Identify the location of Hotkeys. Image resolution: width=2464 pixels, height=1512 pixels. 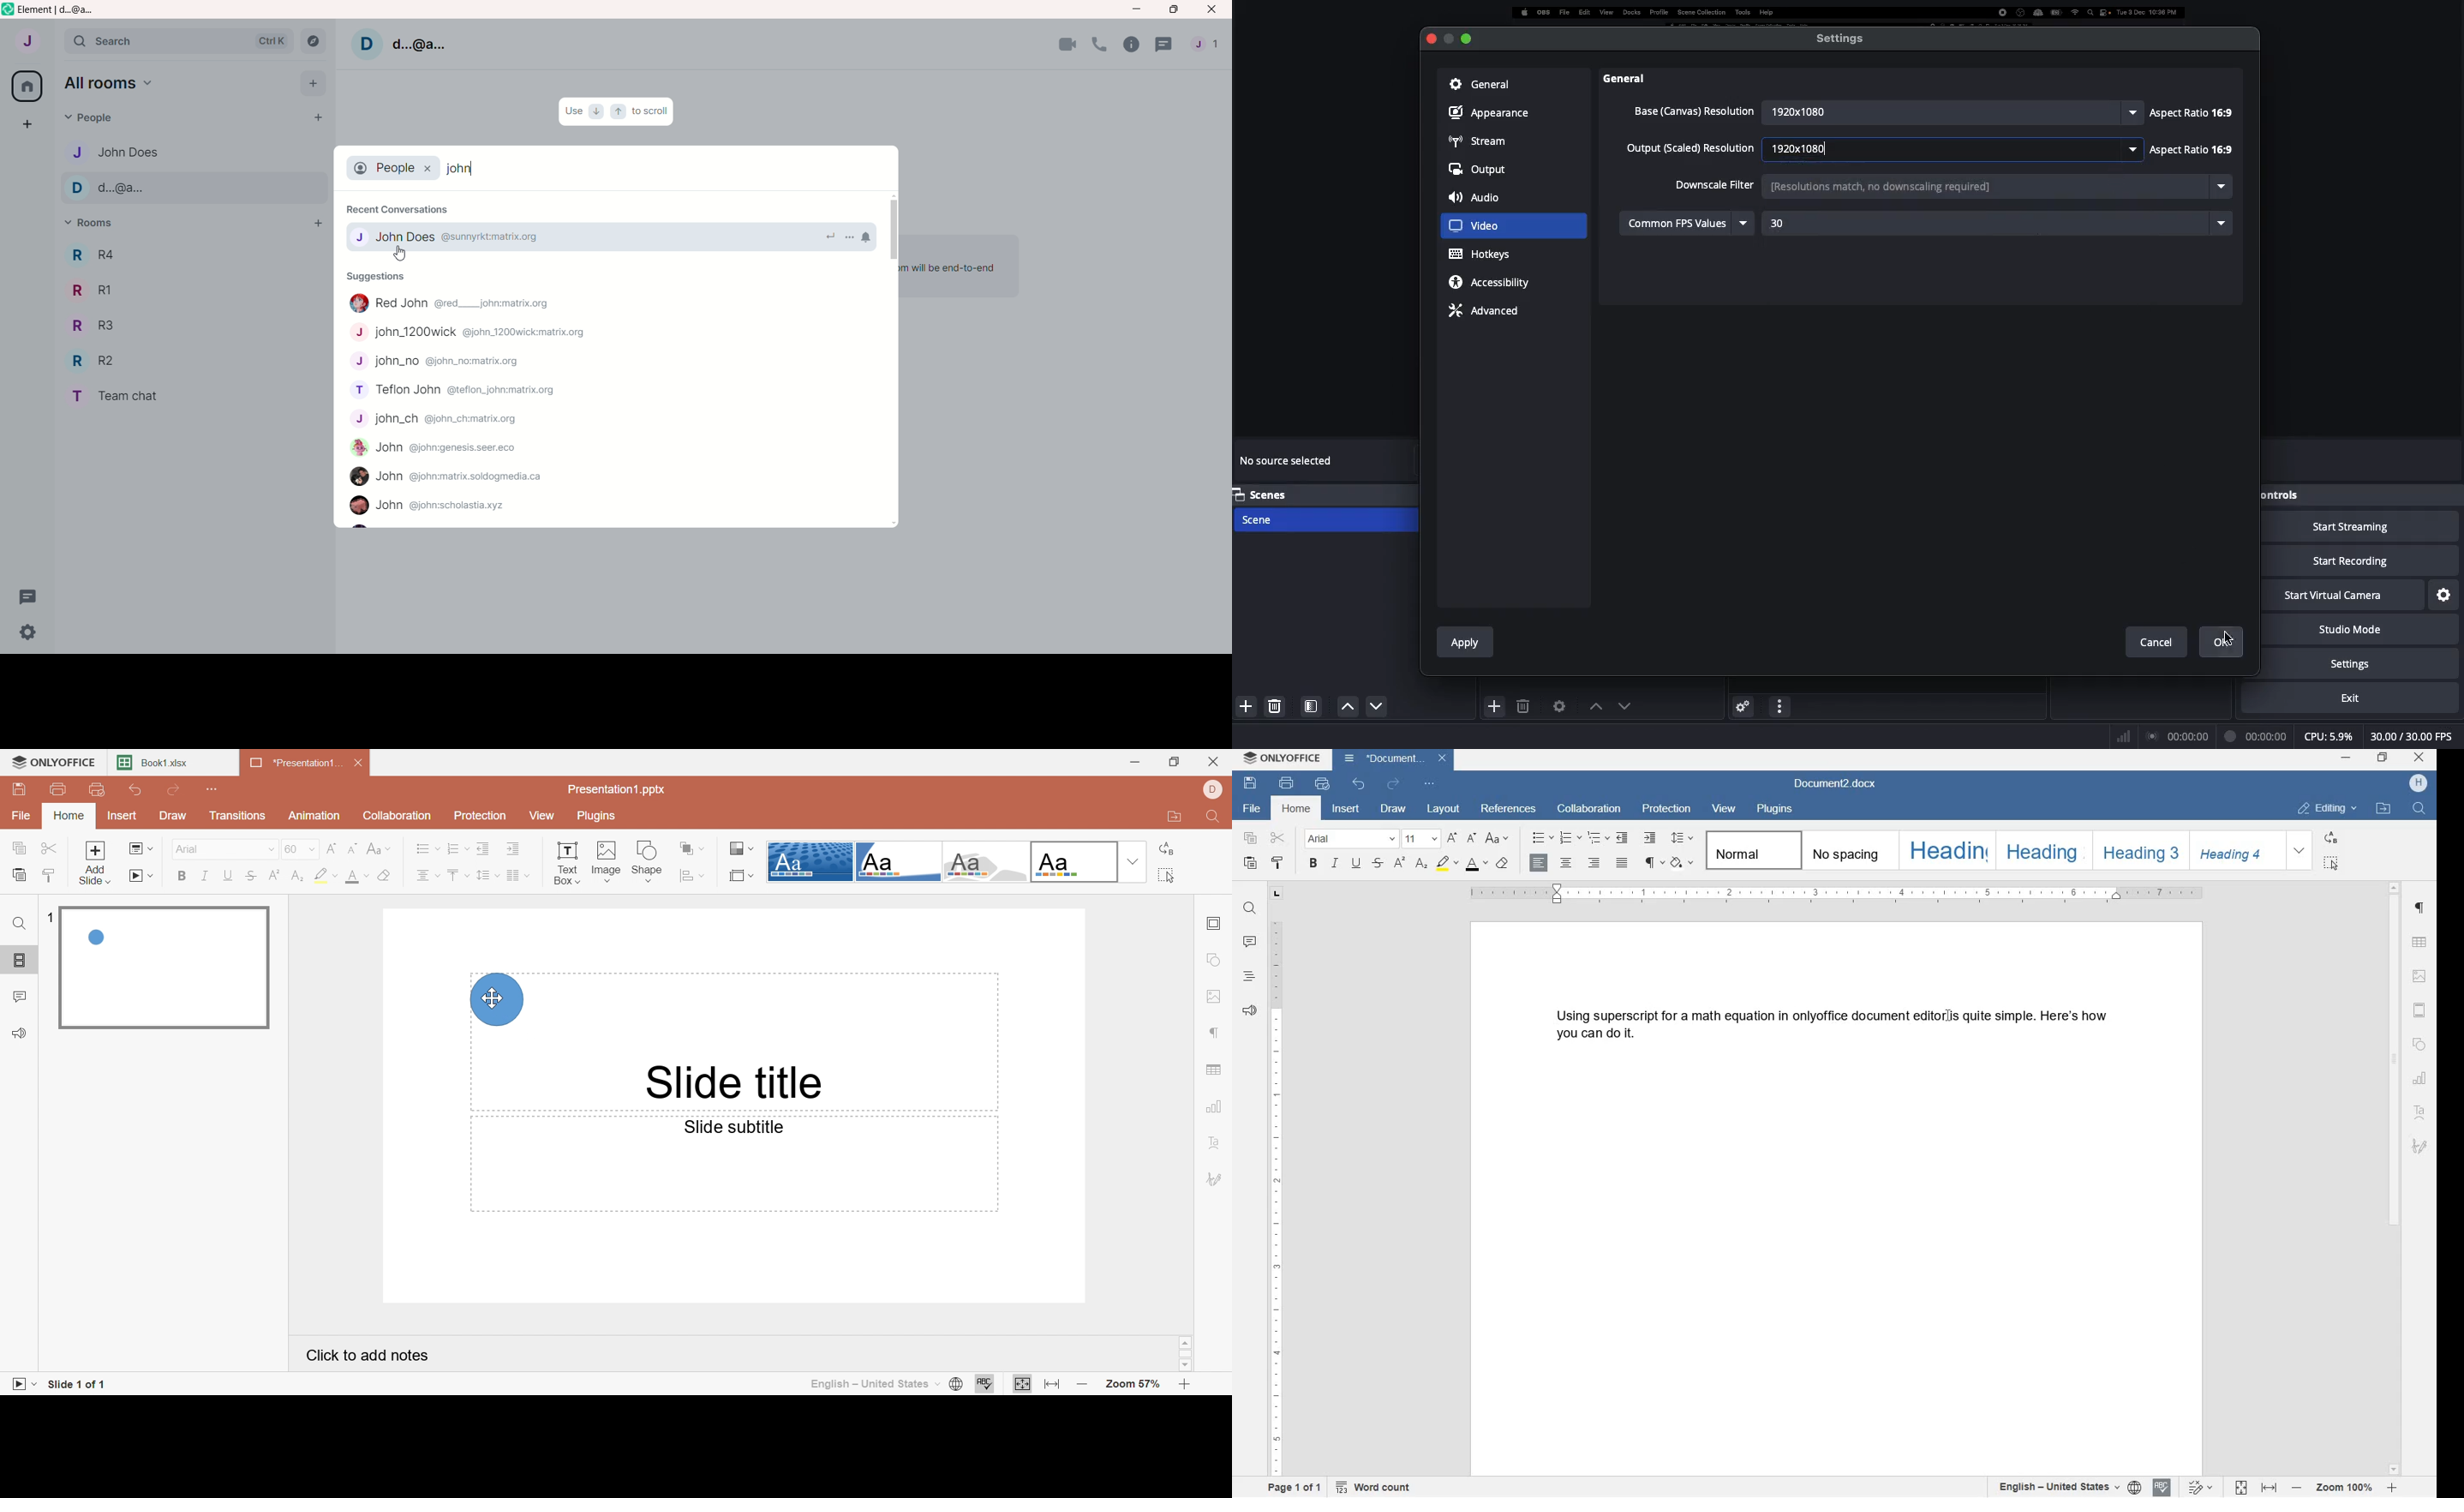
(1481, 255).